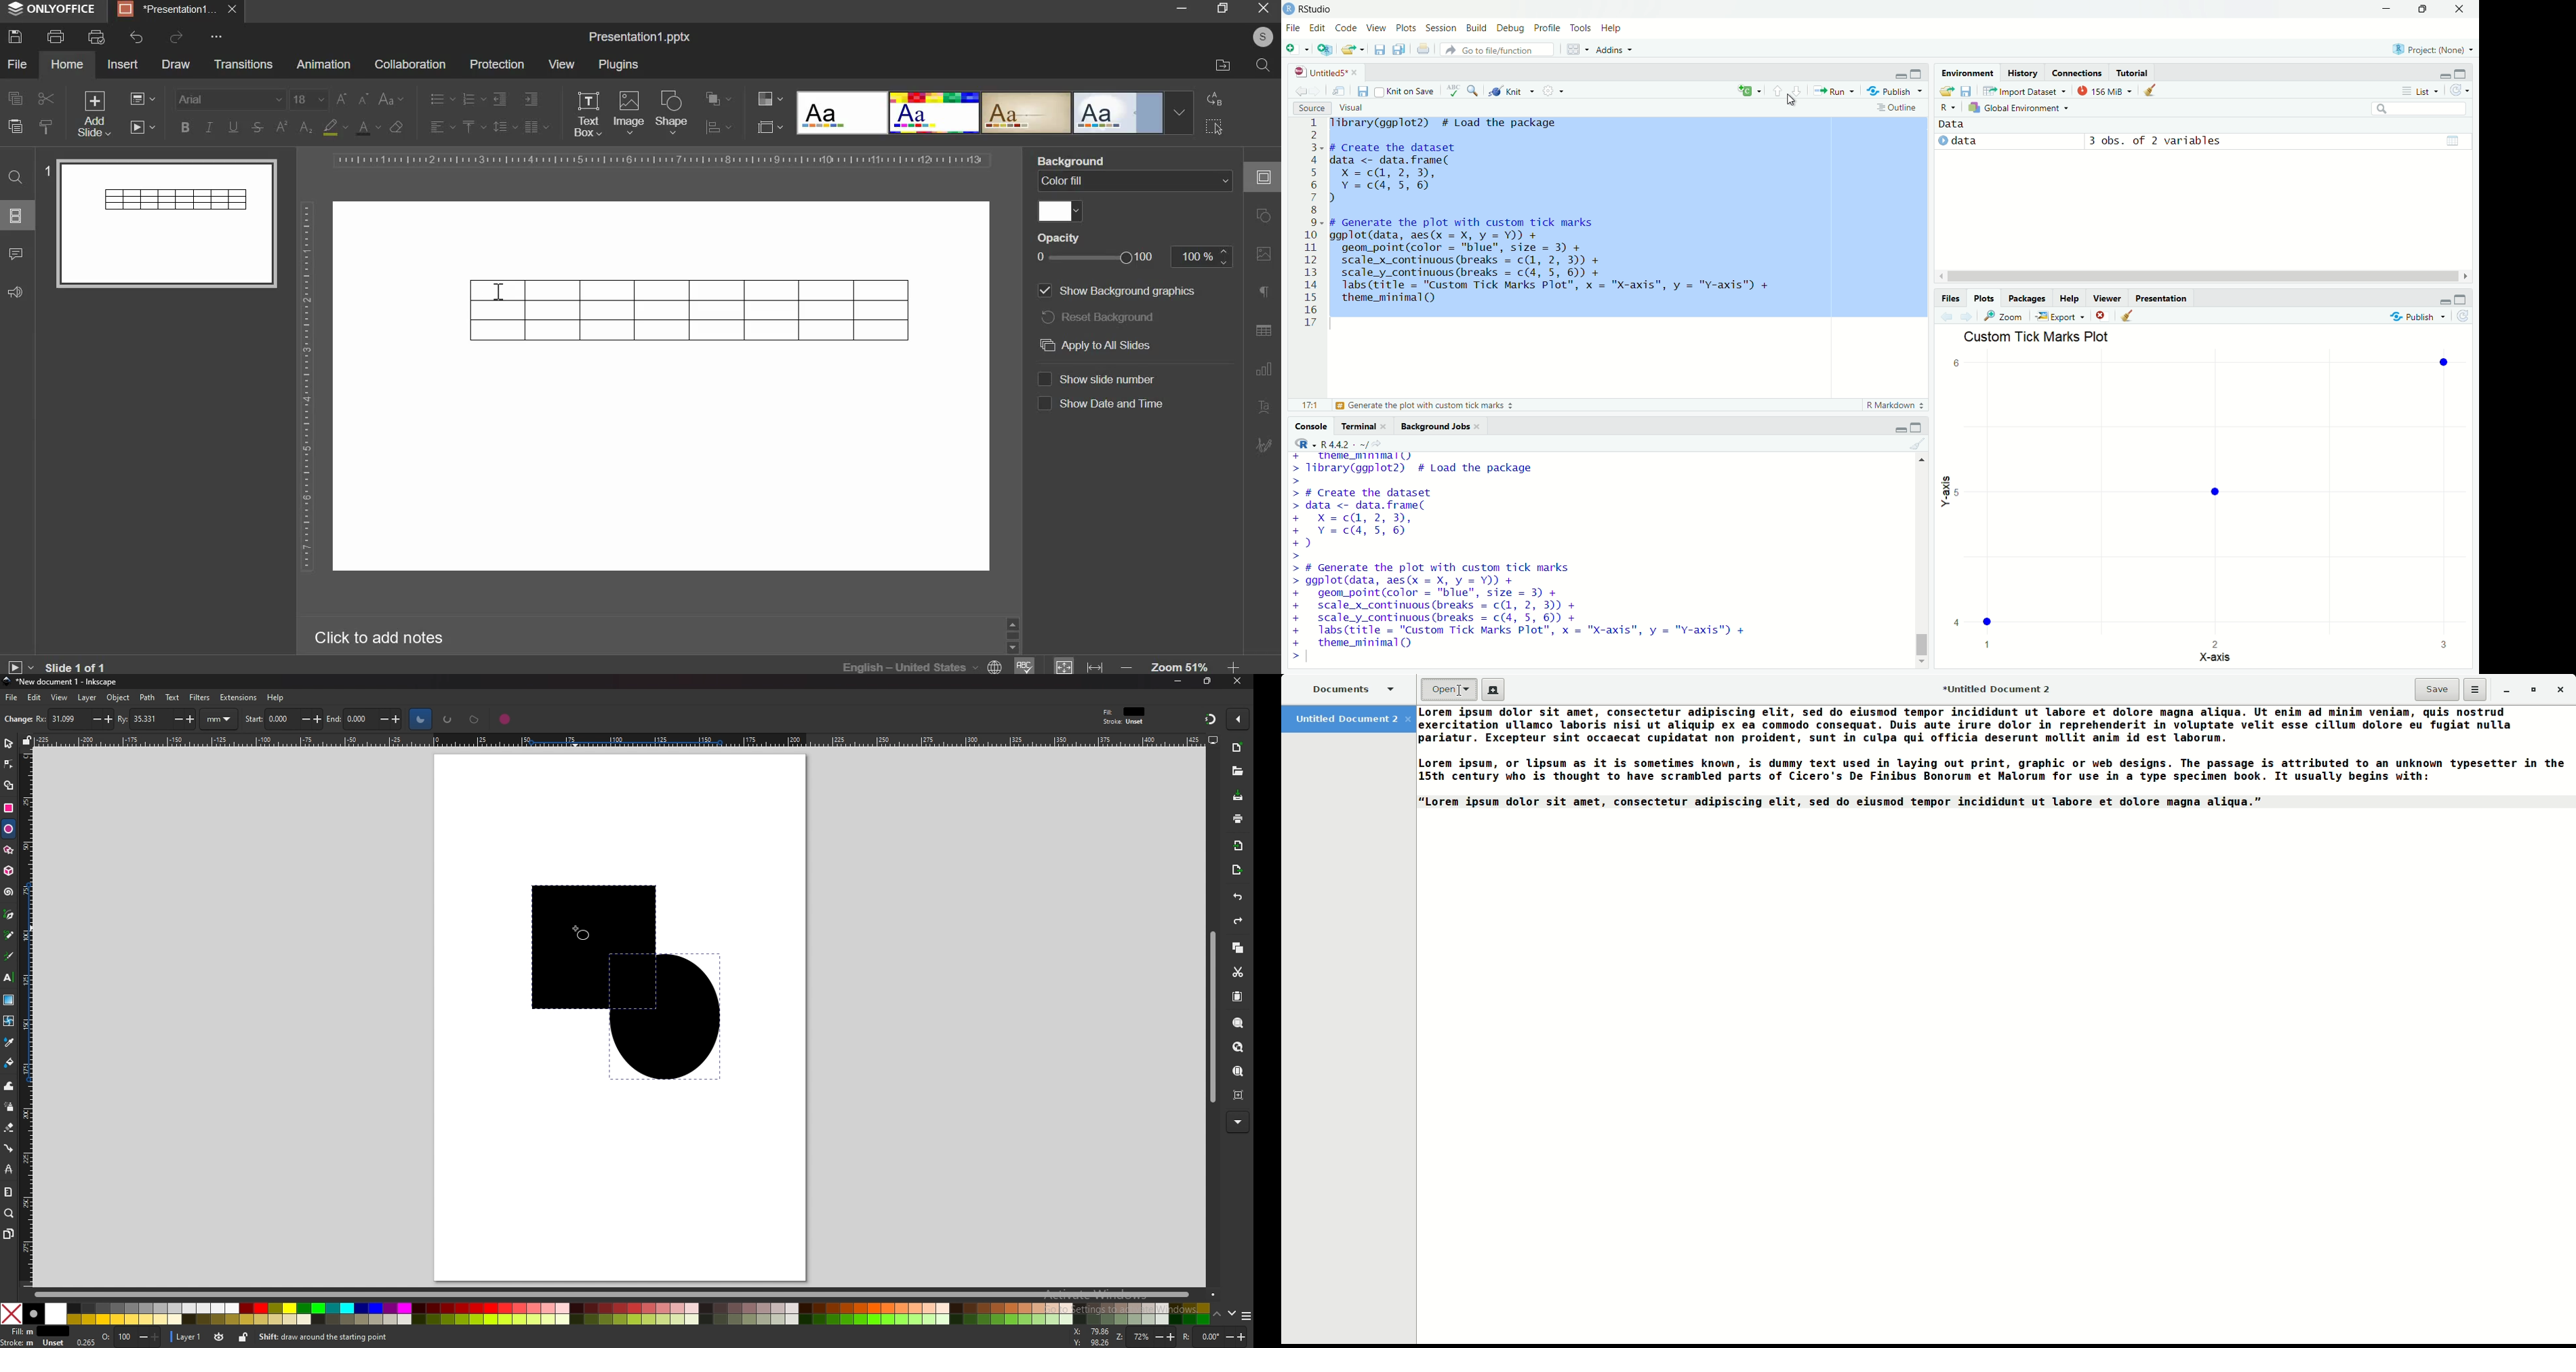 The image size is (2576, 1372). I want to click on Close, so click(2560, 689).